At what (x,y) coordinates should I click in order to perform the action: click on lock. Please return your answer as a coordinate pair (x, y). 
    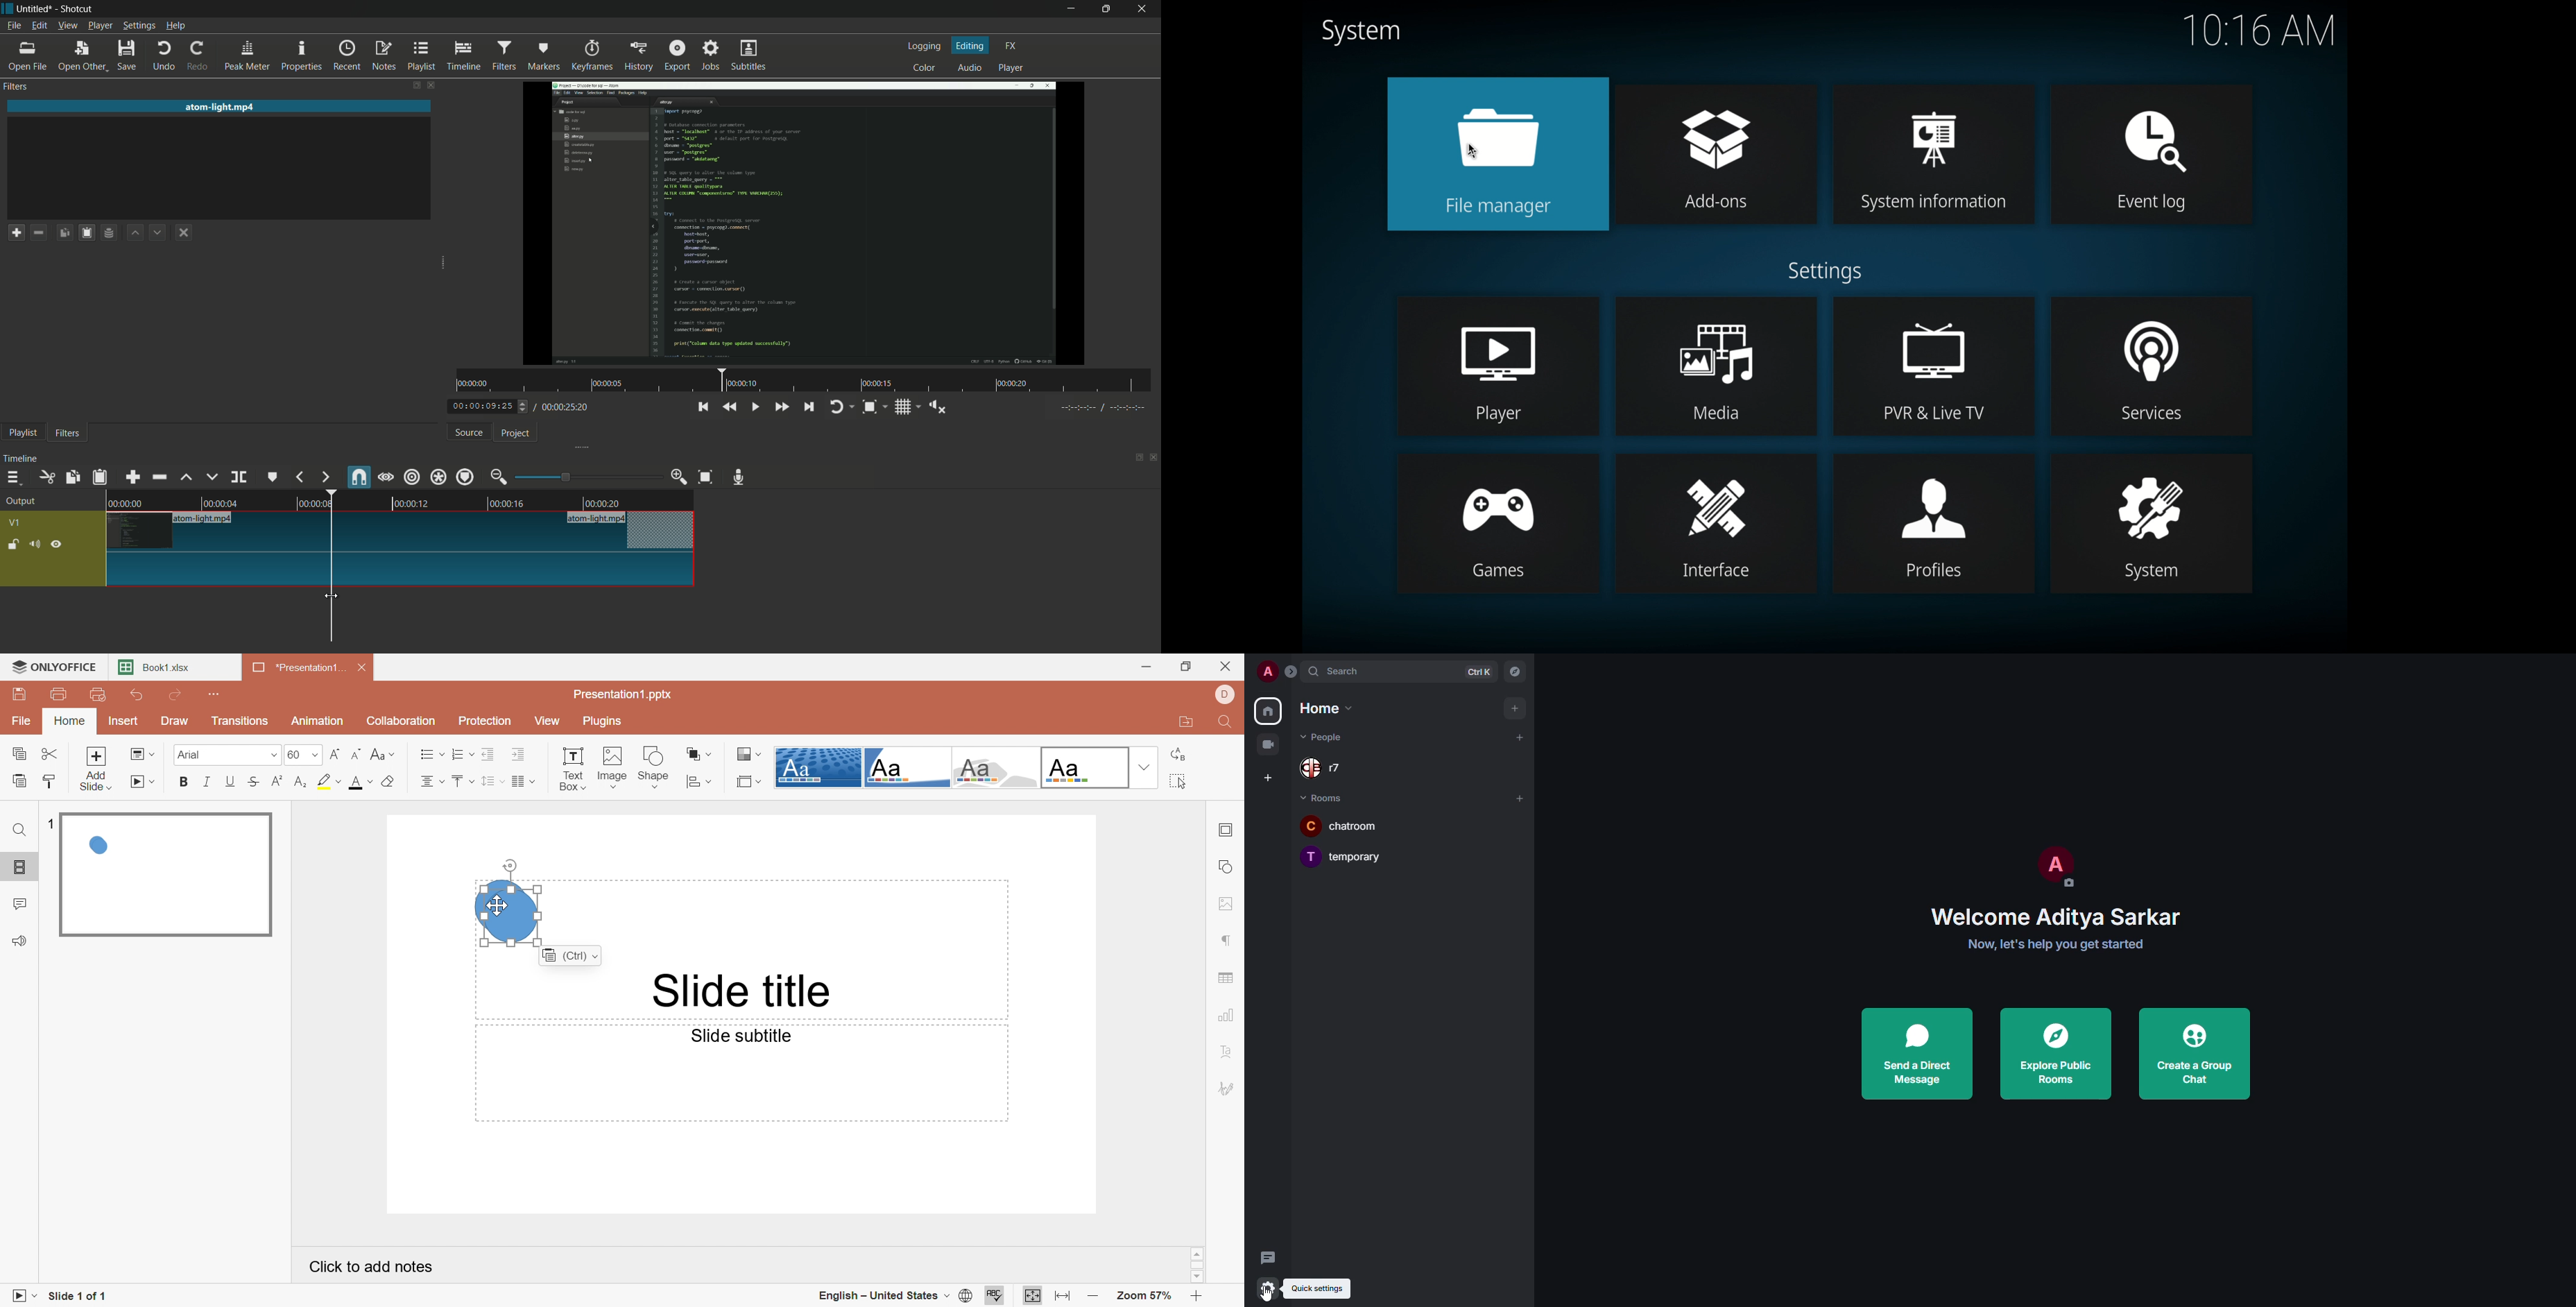
    Looking at the image, I should click on (13, 545).